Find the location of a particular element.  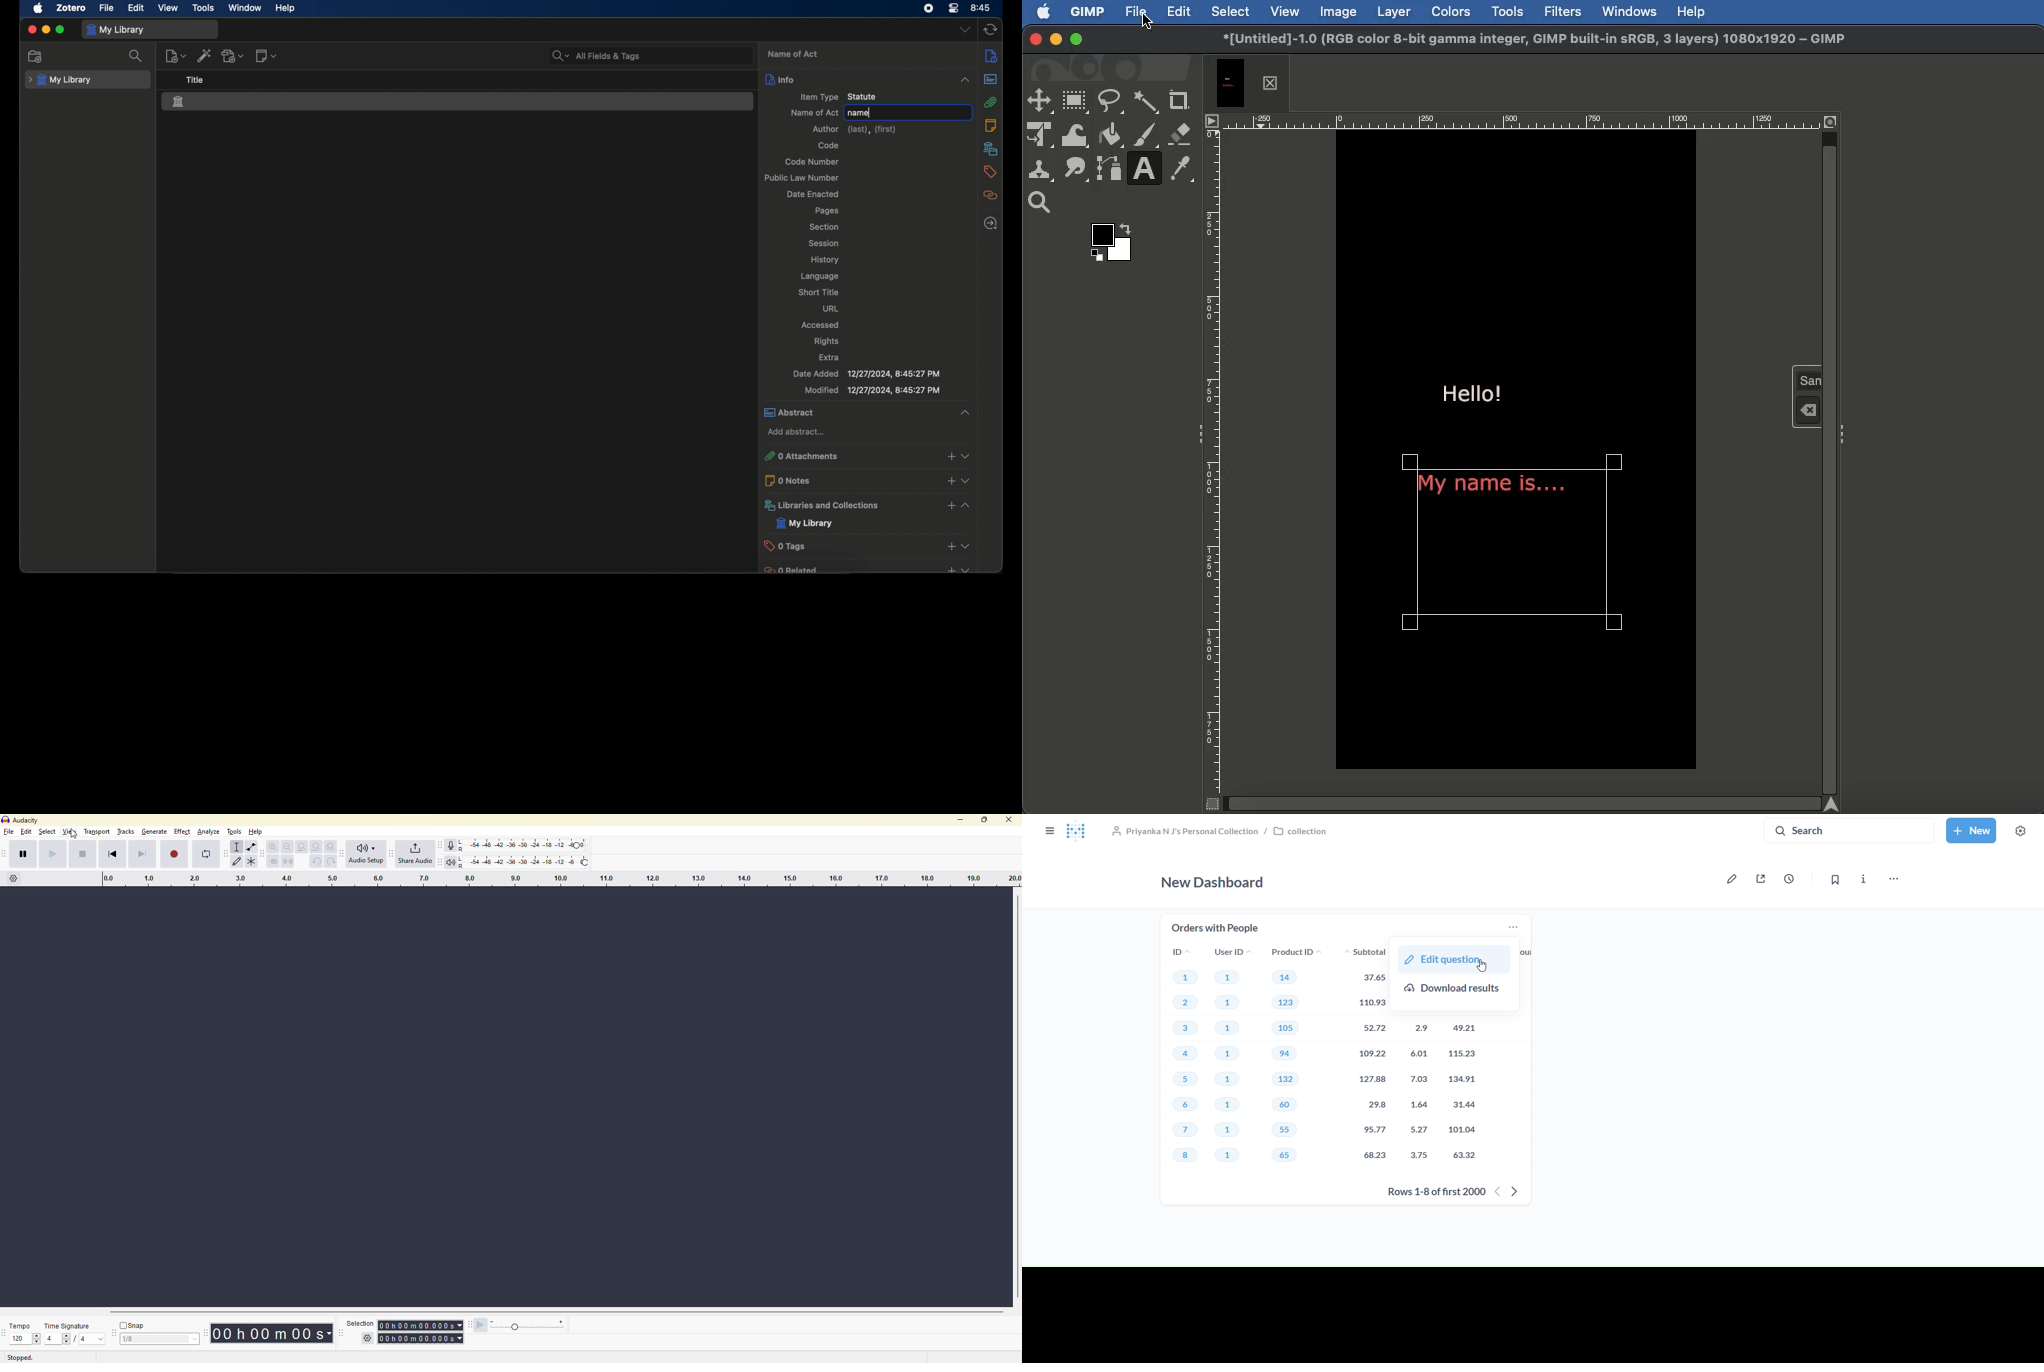

temps is located at coordinates (21, 1326).